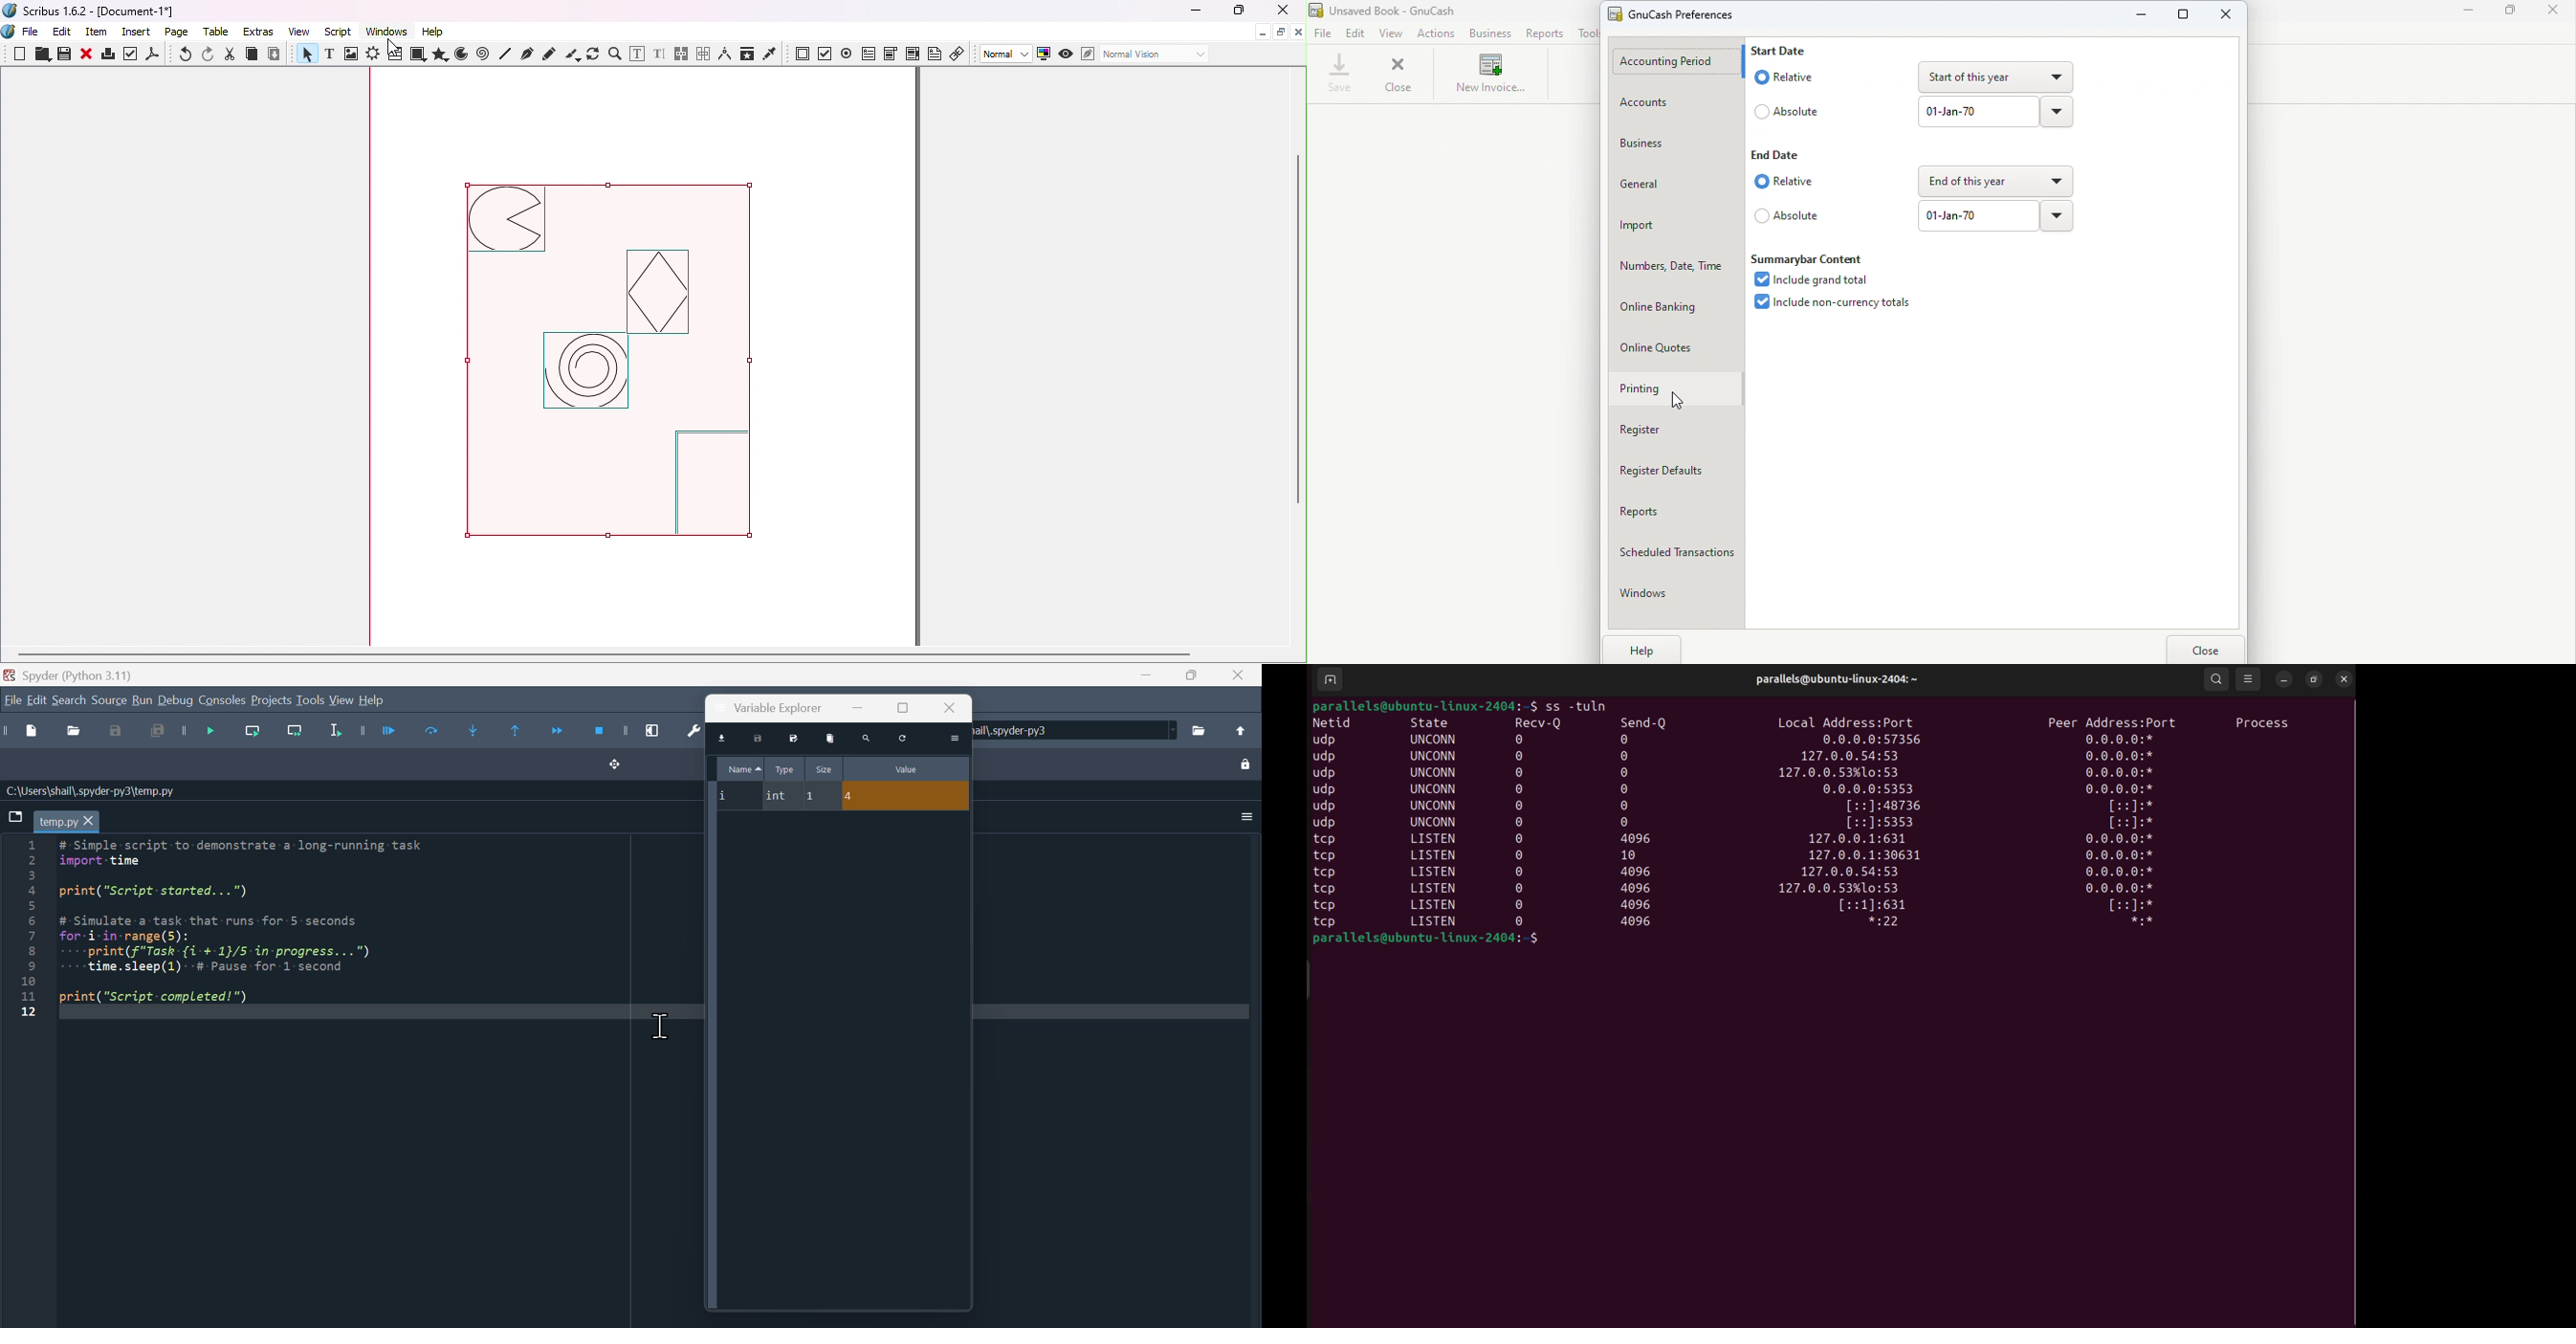 The height and width of the screenshot is (1344, 2576). Describe the element at coordinates (1188, 675) in the screenshot. I see `Maximise` at that location.